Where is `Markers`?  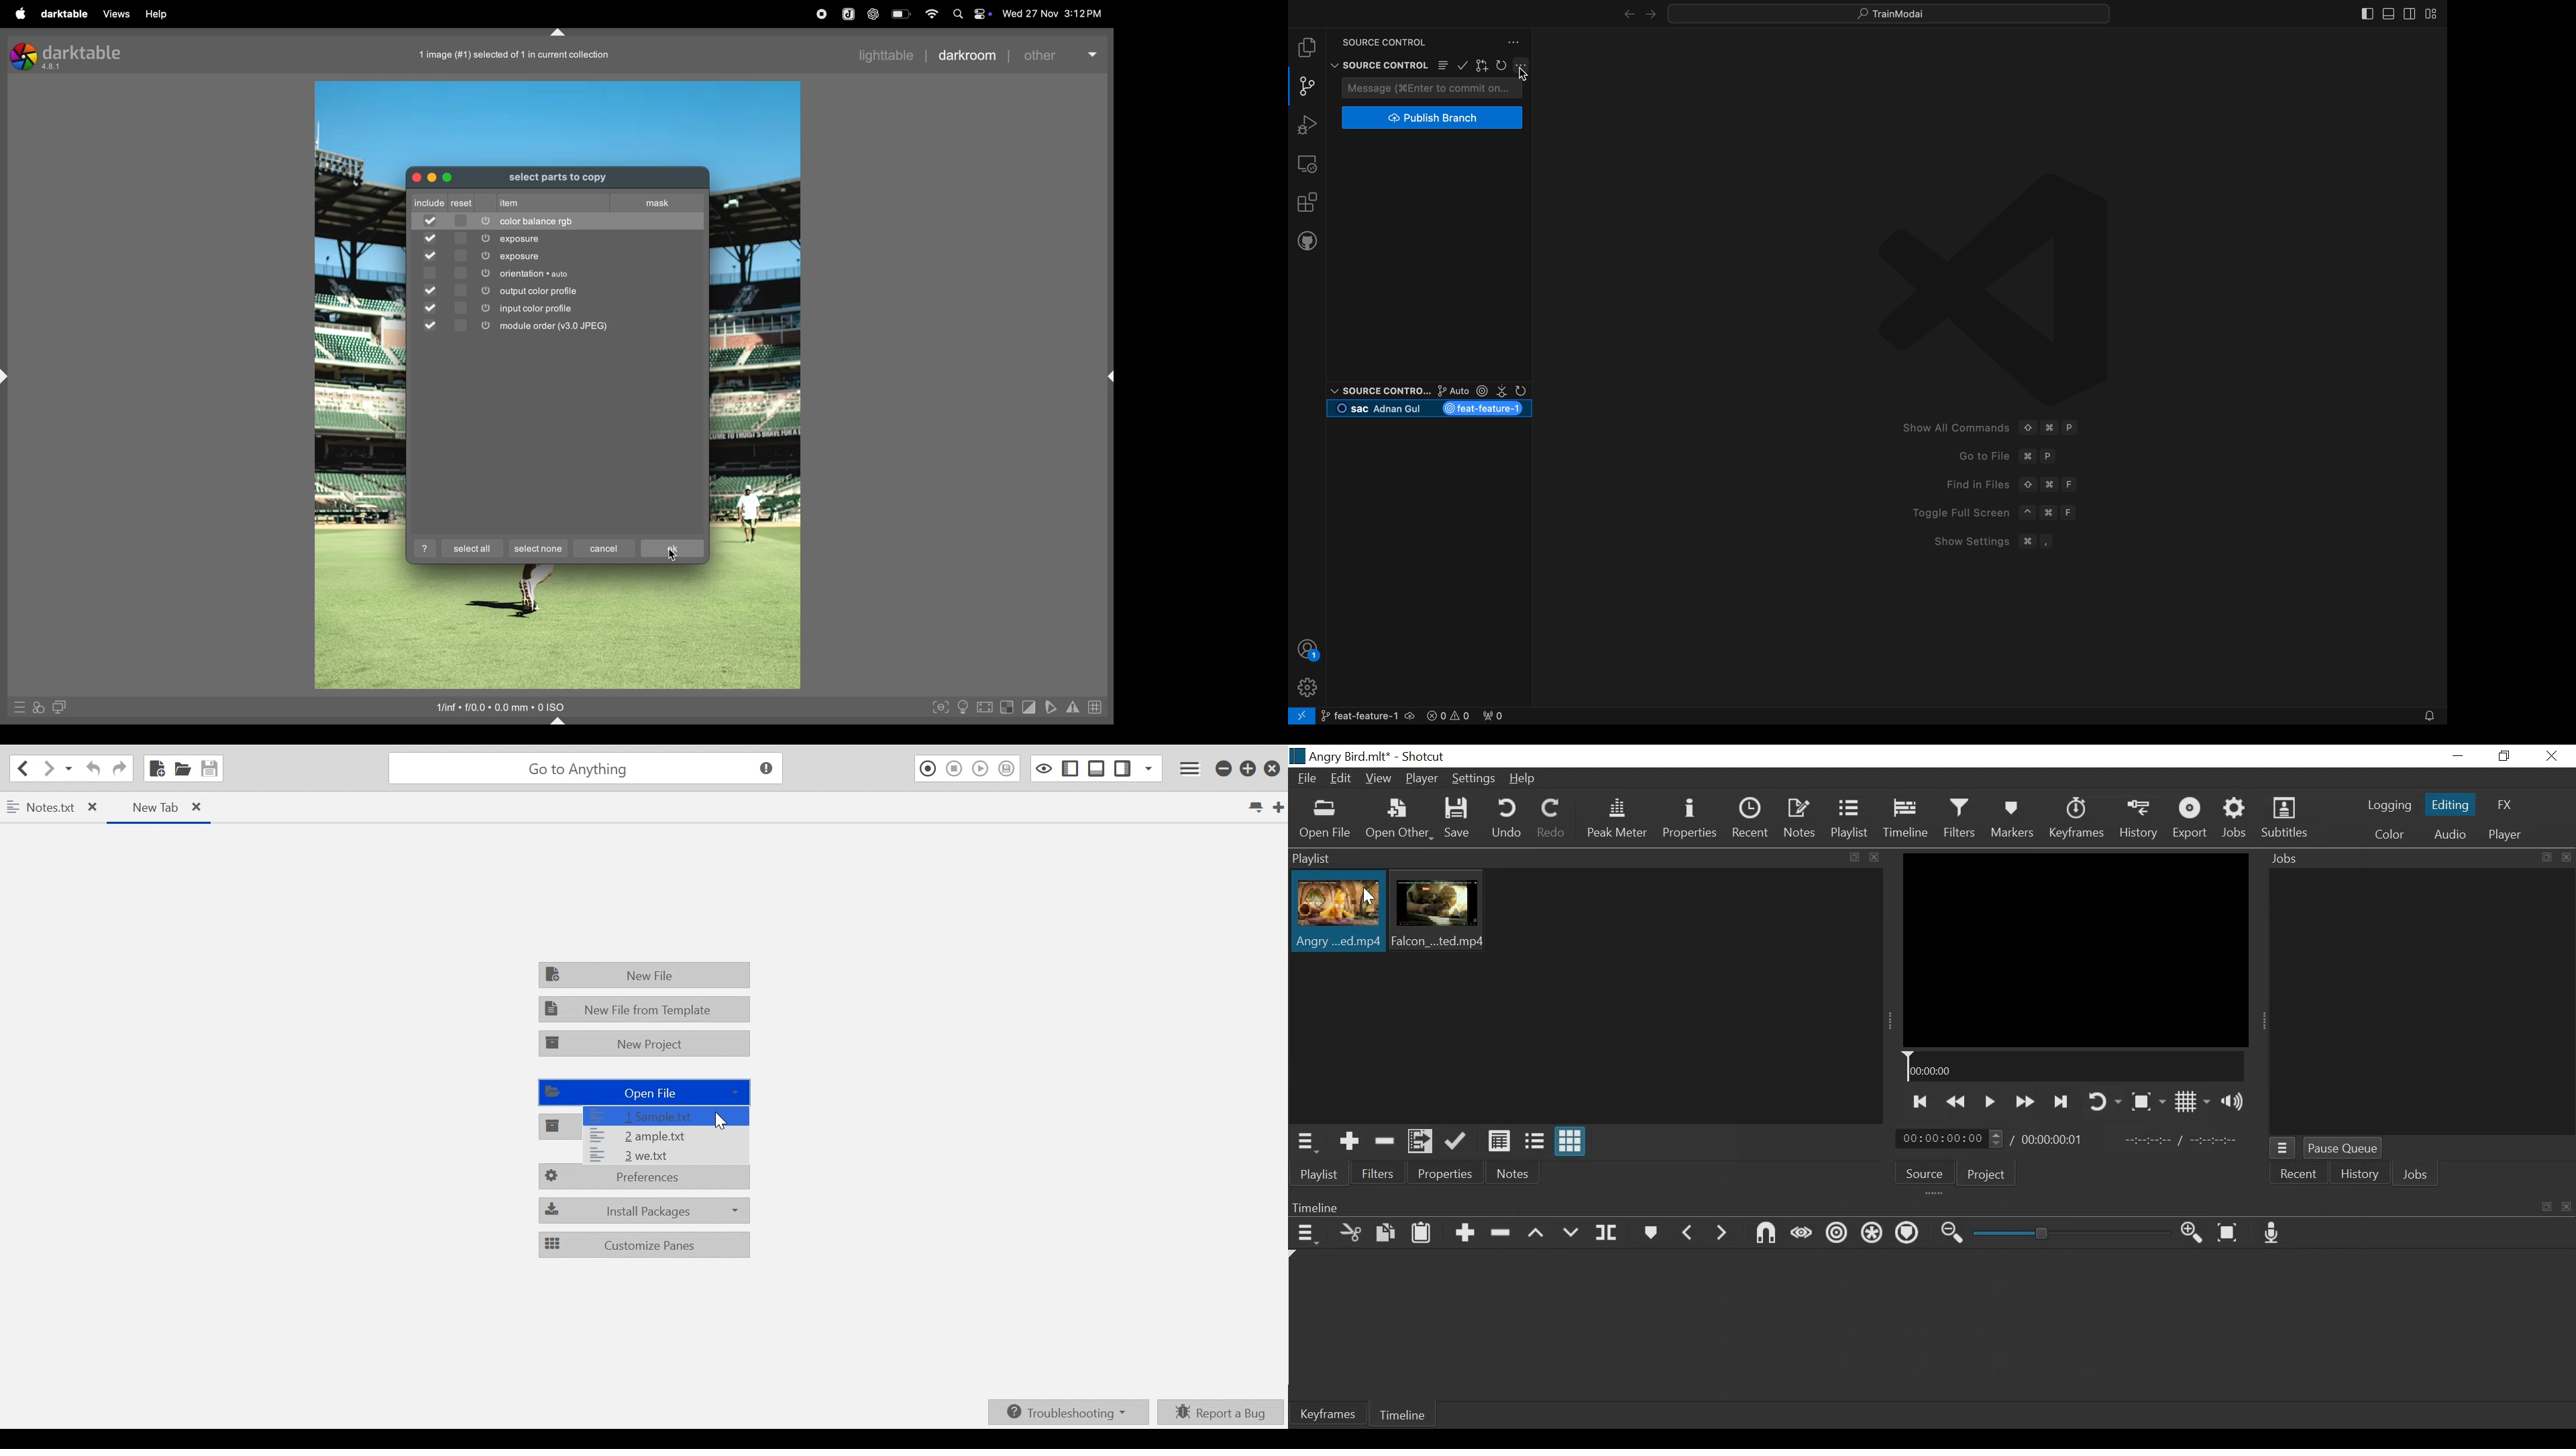 Markers is located at coordinates (1652, 1234).